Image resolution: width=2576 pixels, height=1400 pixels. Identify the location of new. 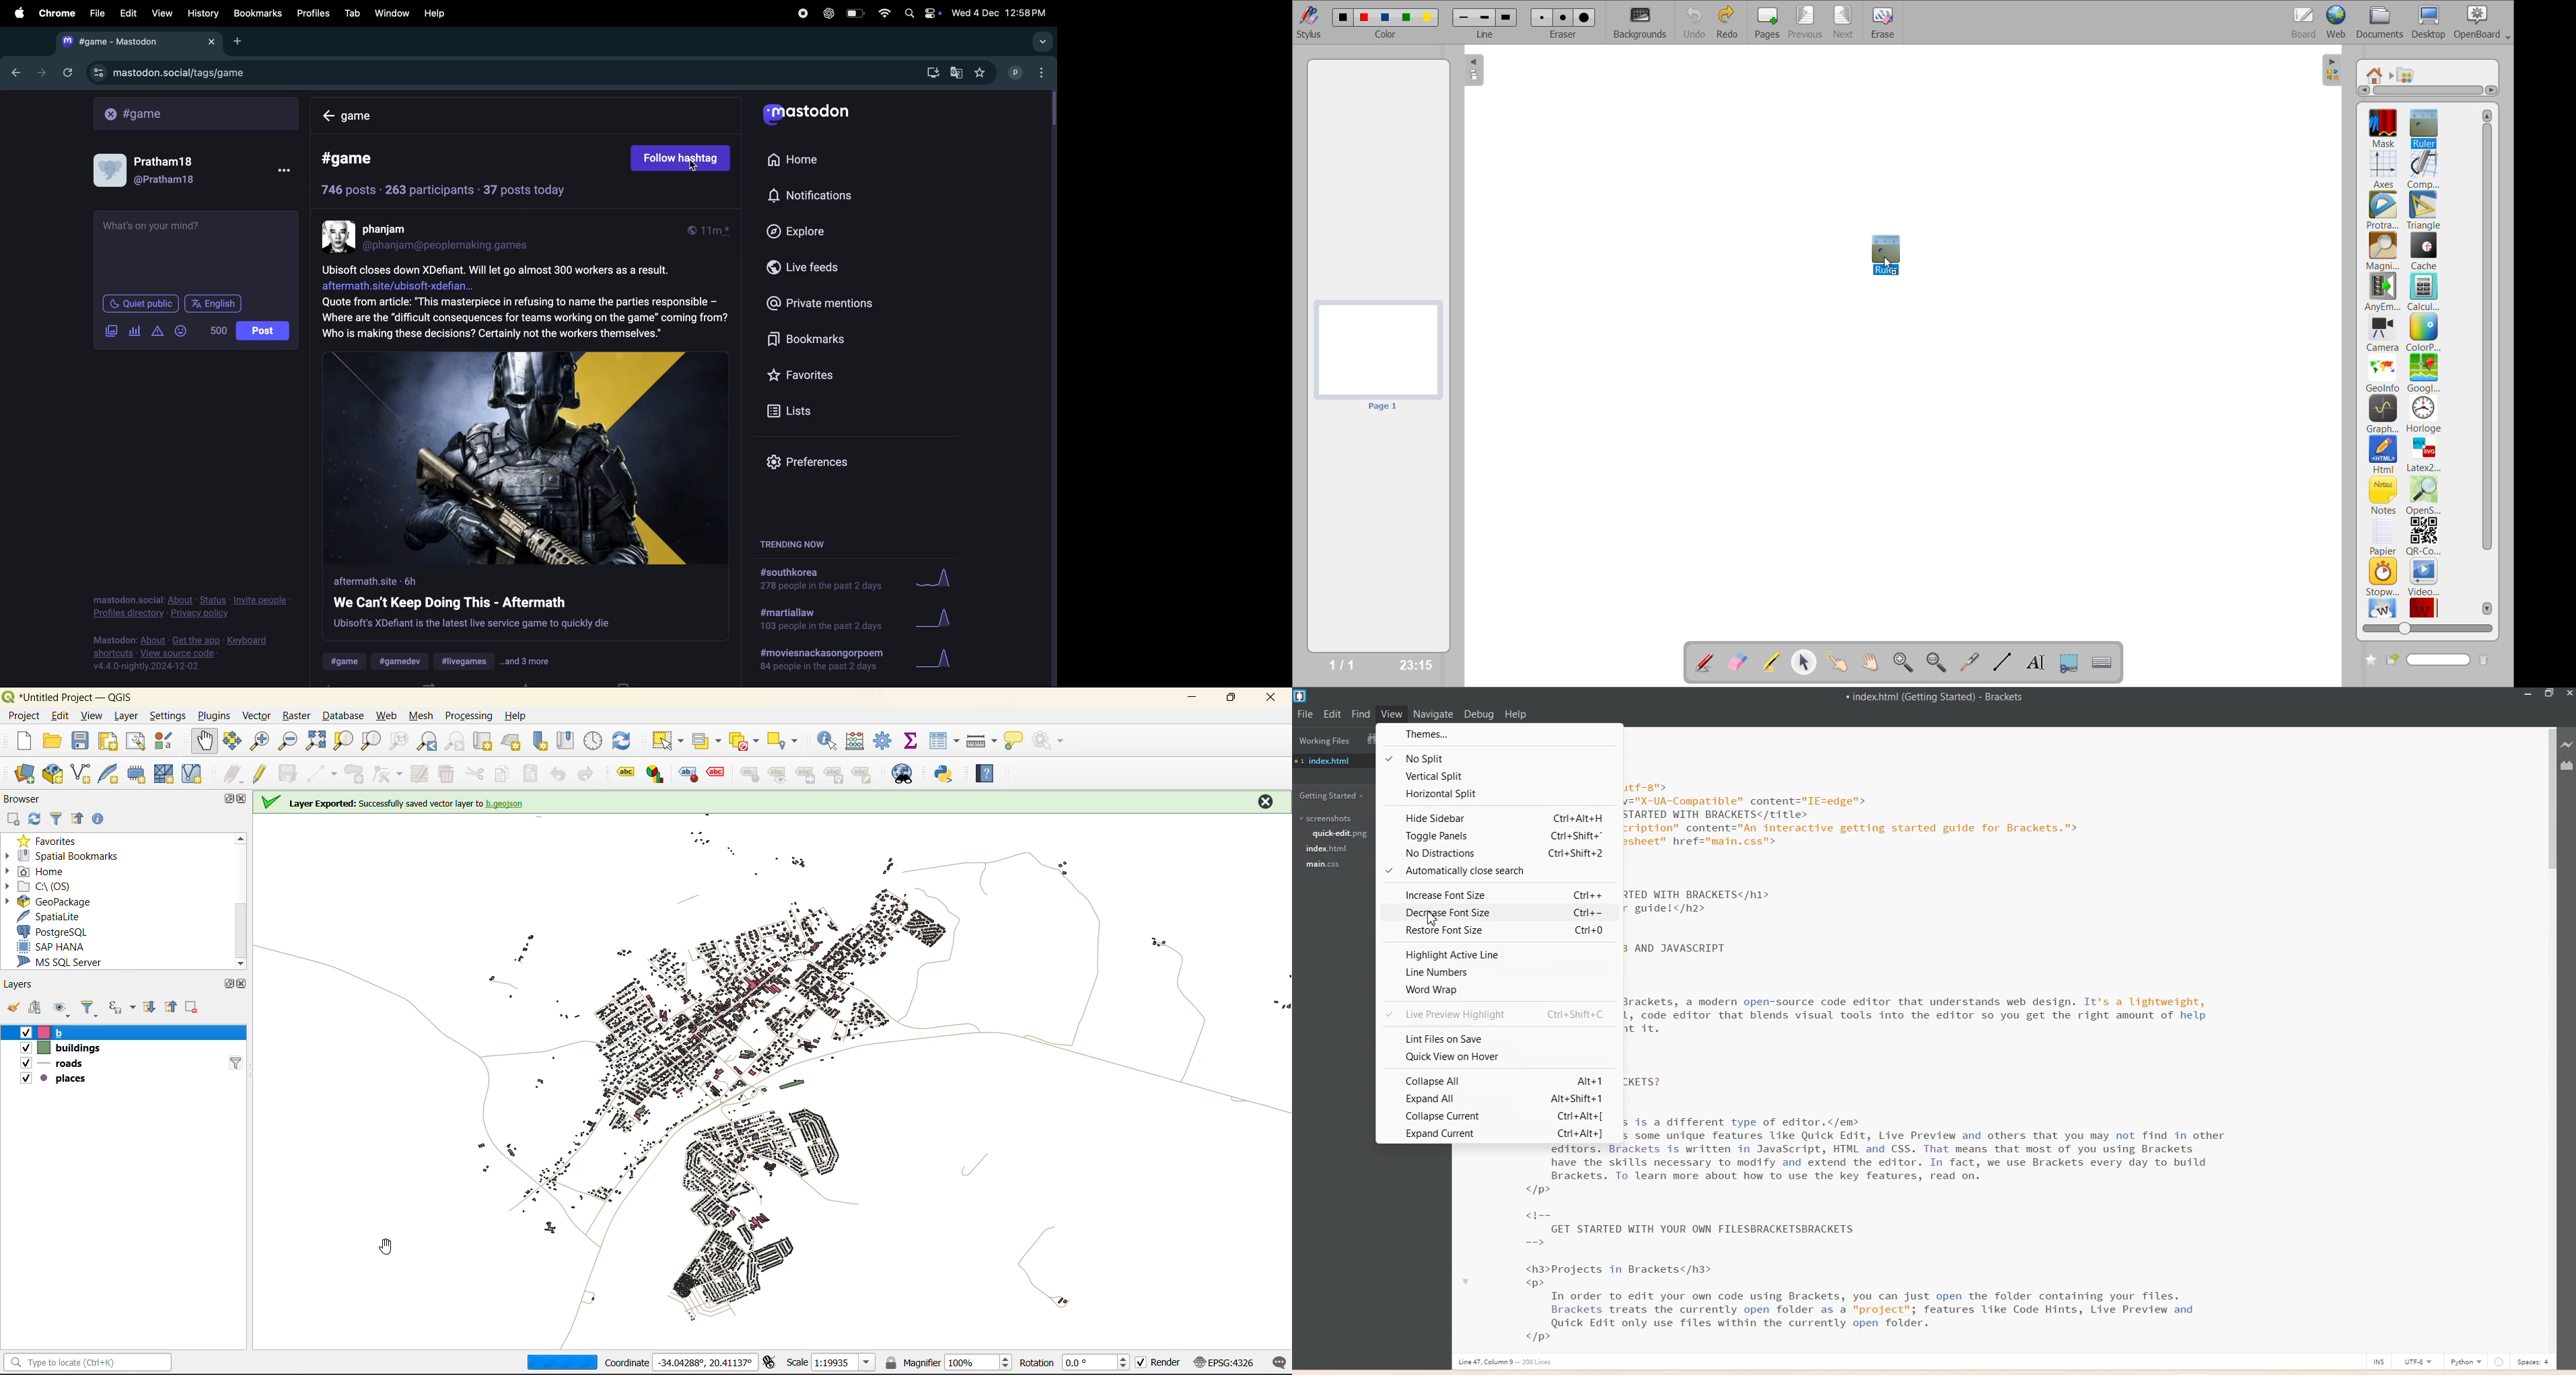
(24, 741).